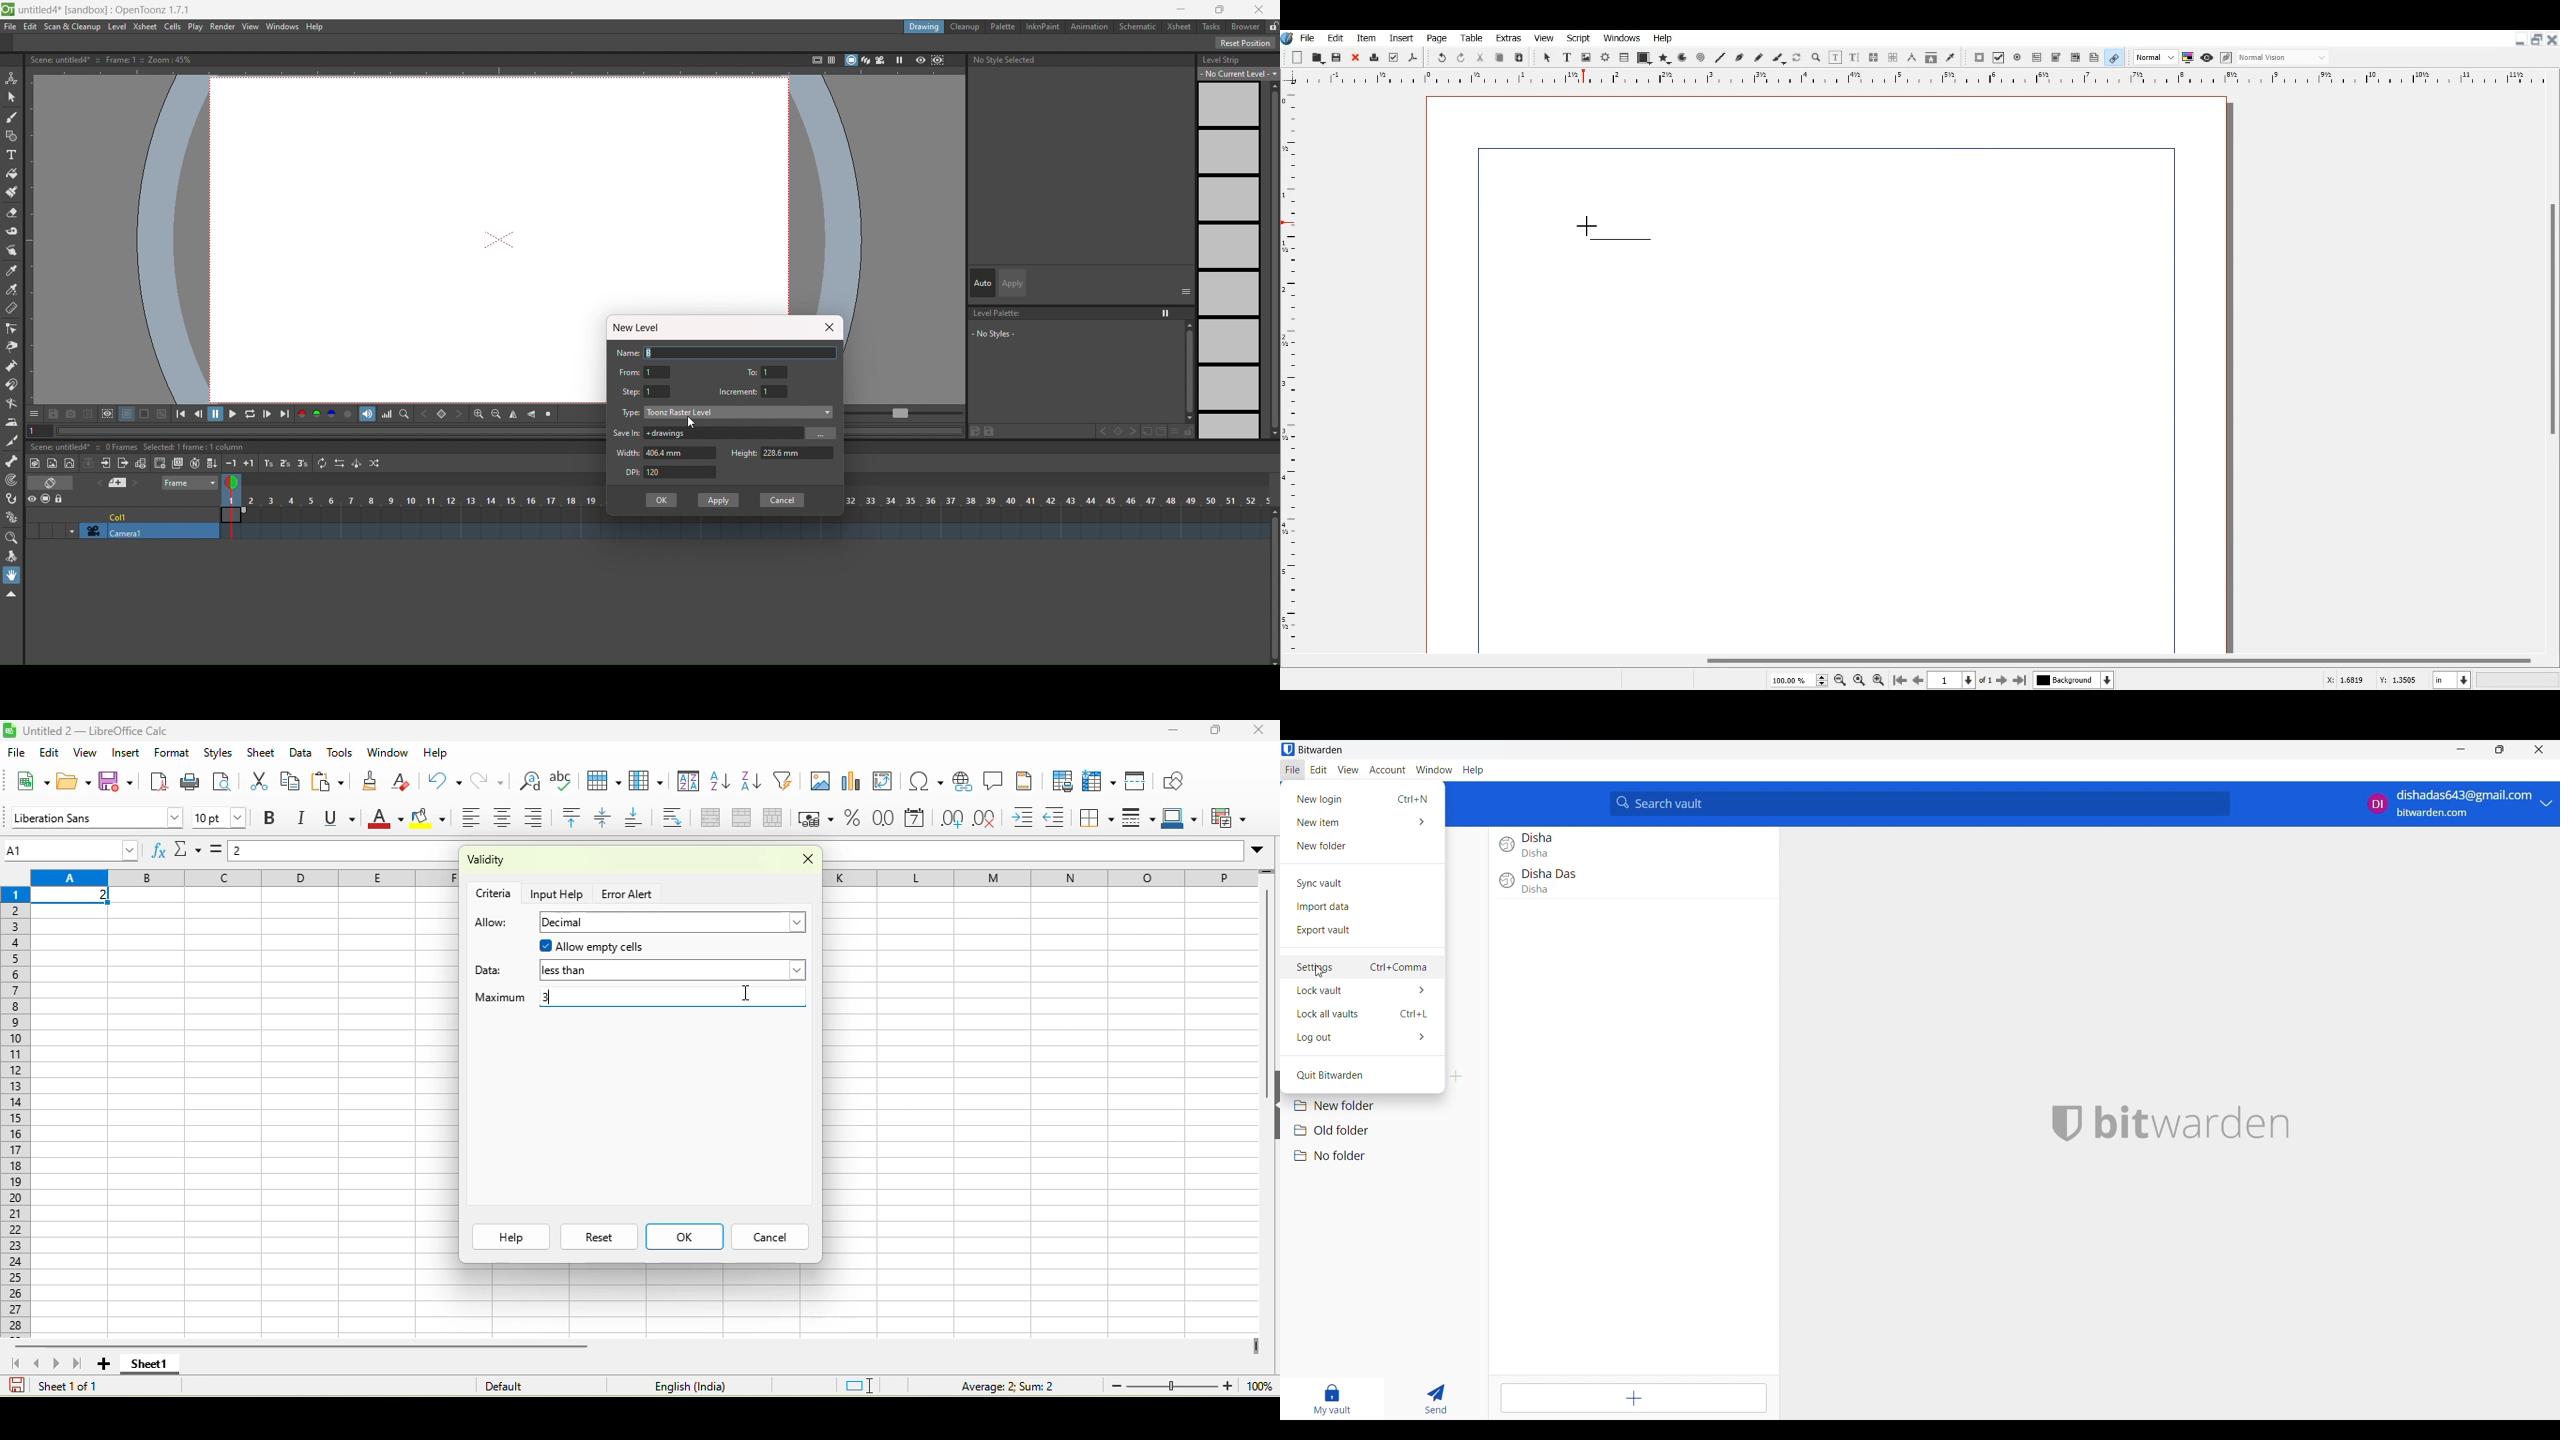 Image resolution: width=2576 pixels, height=1456 pixels. I want to click on Account menu, so click(1387, 770).